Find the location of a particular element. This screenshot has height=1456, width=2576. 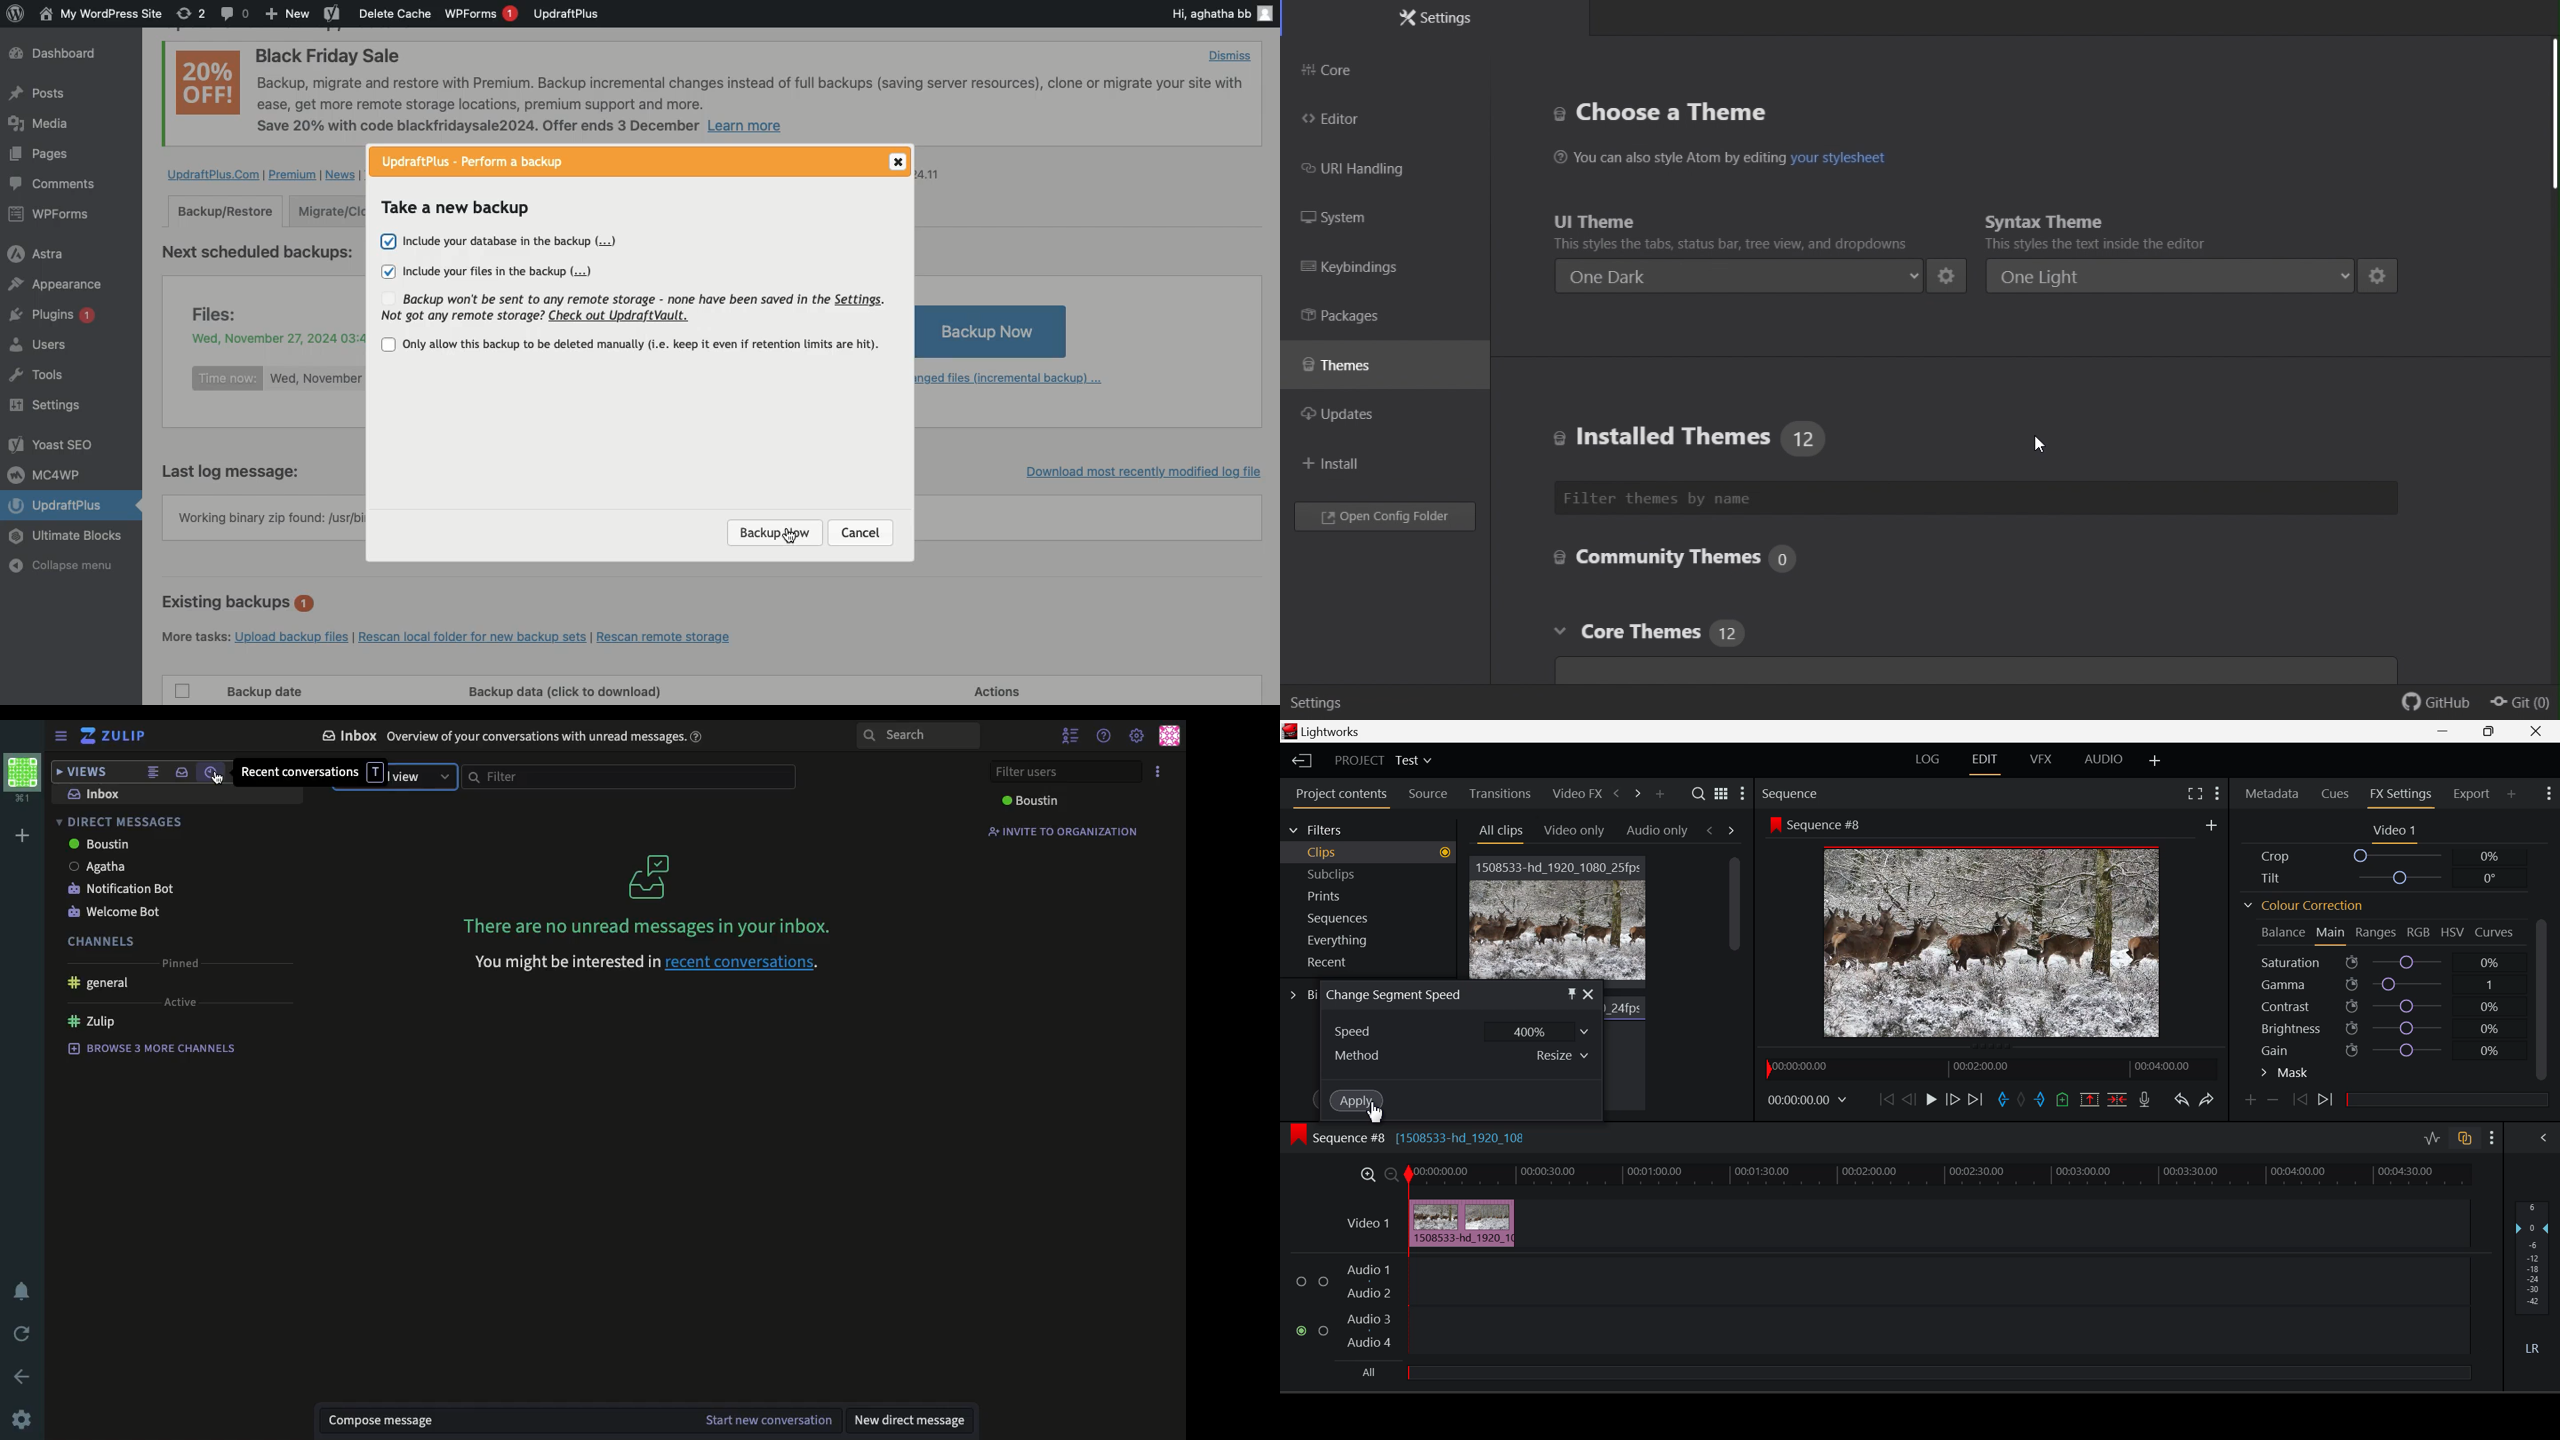

Boustin is located at coordinates (1031, 801).